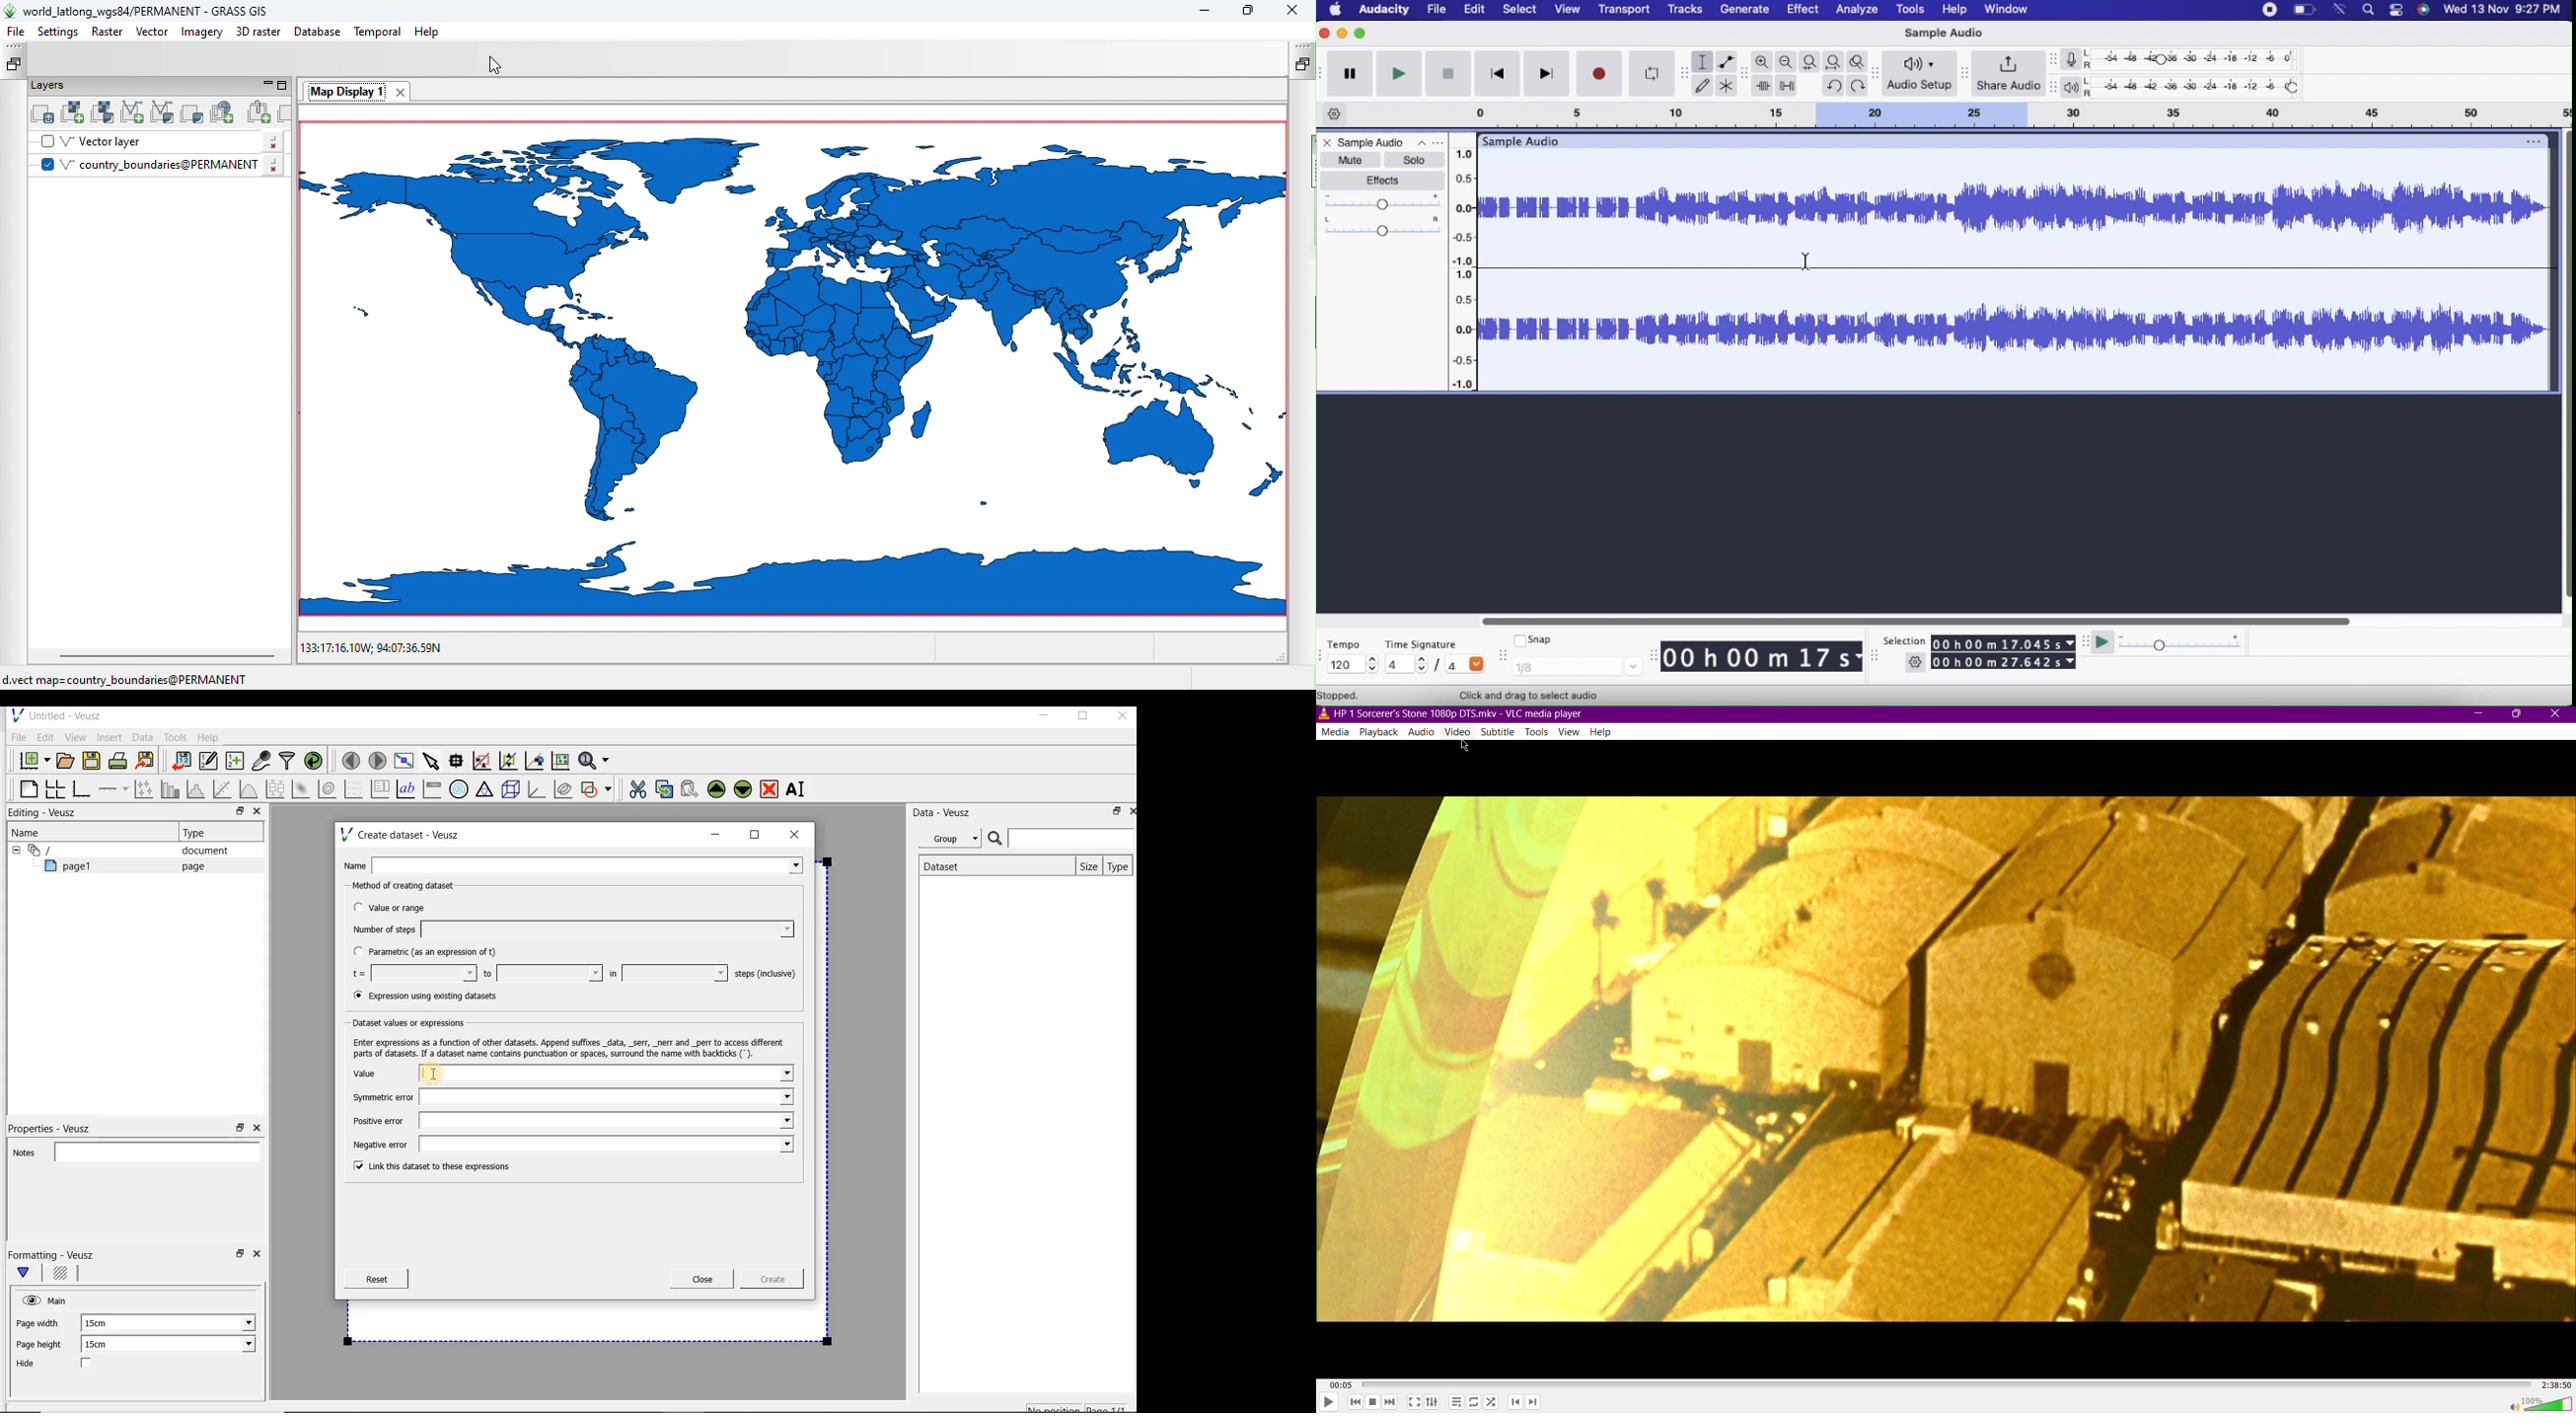 The height and width of the screenshot is (1428, 2576). Describe the element at coordinates (1350, 665) in the screenshot. I see `120` at that location.